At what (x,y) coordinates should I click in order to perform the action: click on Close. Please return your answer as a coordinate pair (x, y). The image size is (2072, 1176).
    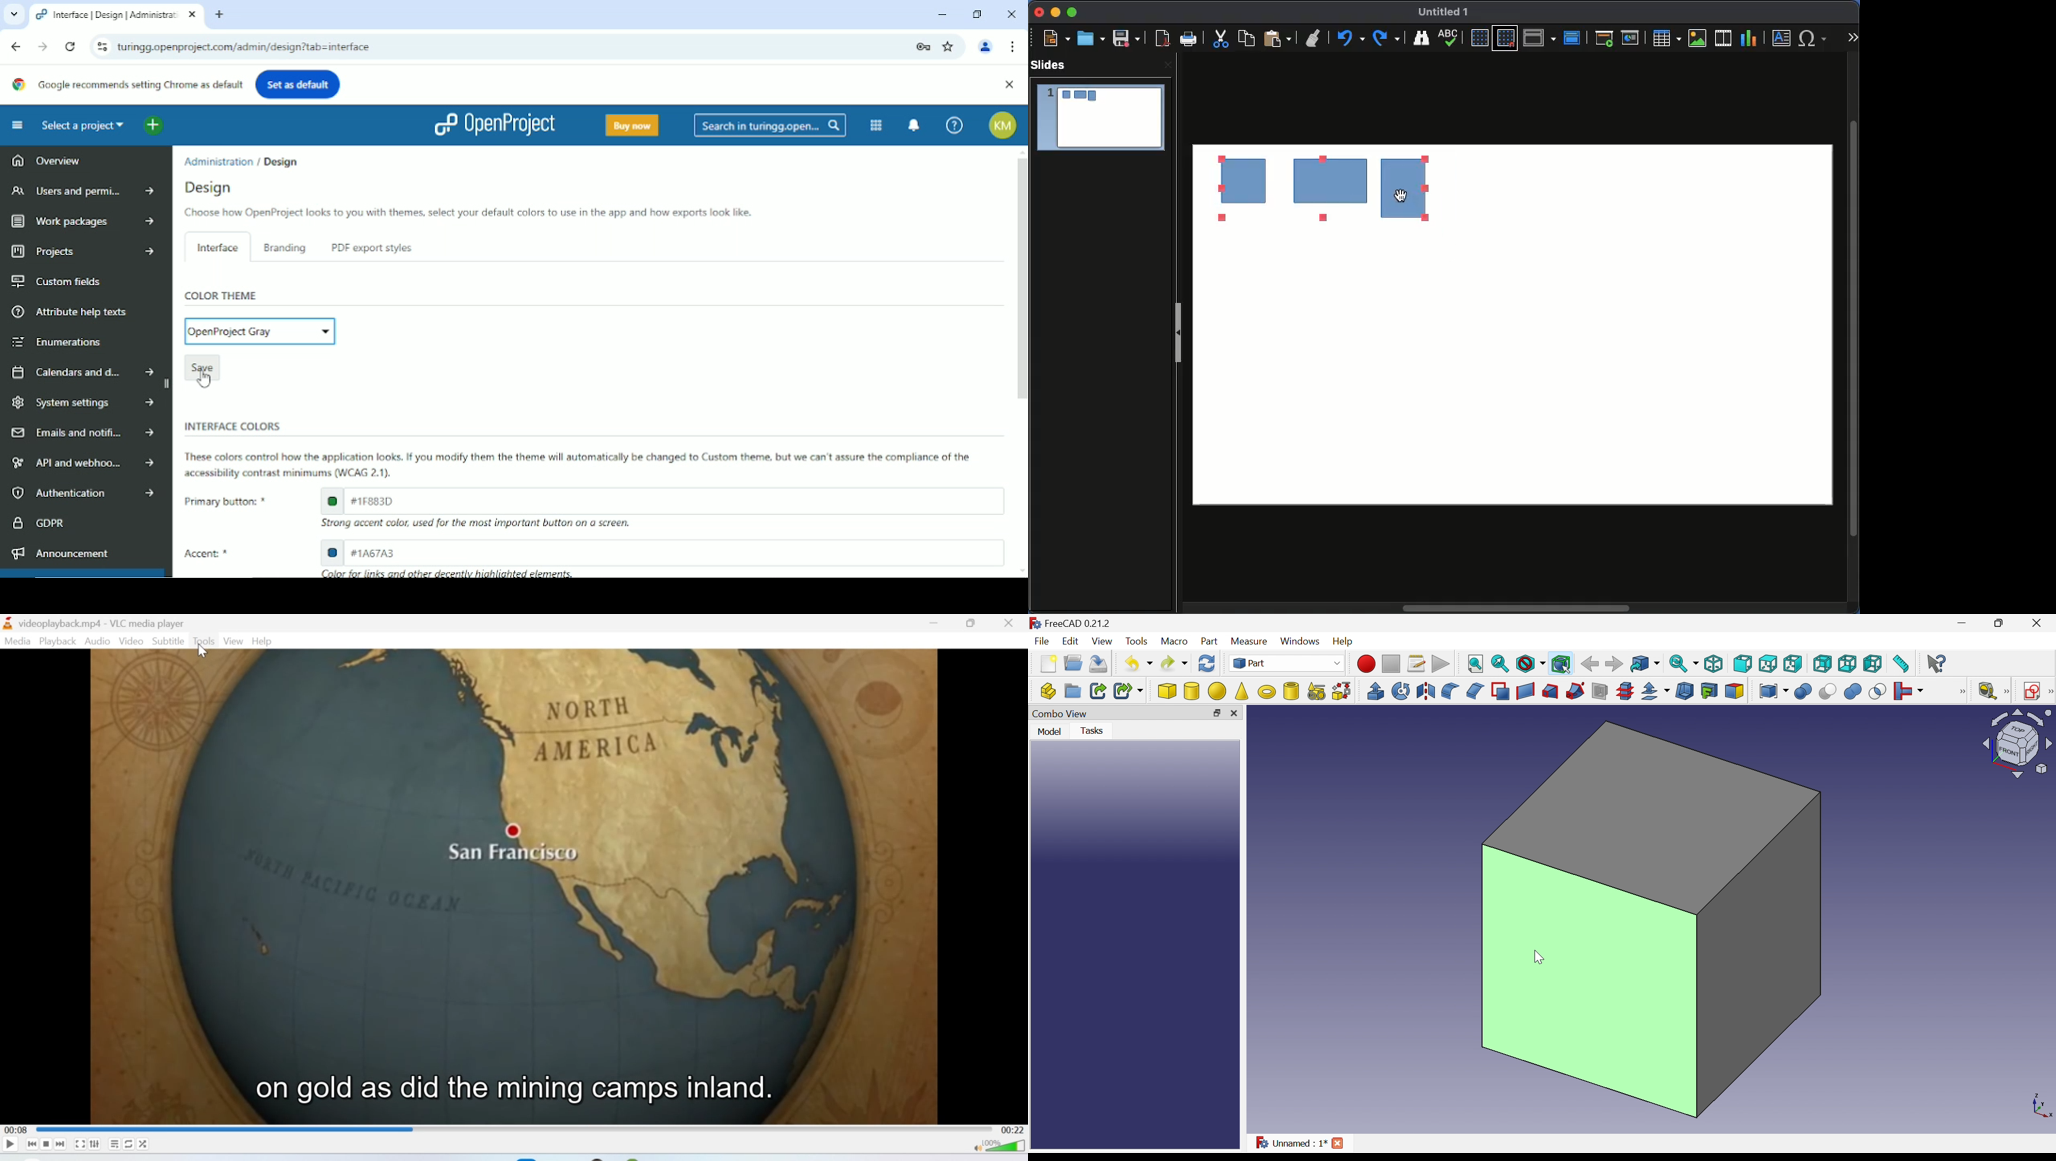
    Looking at the image, I should click on (1339, 1143).